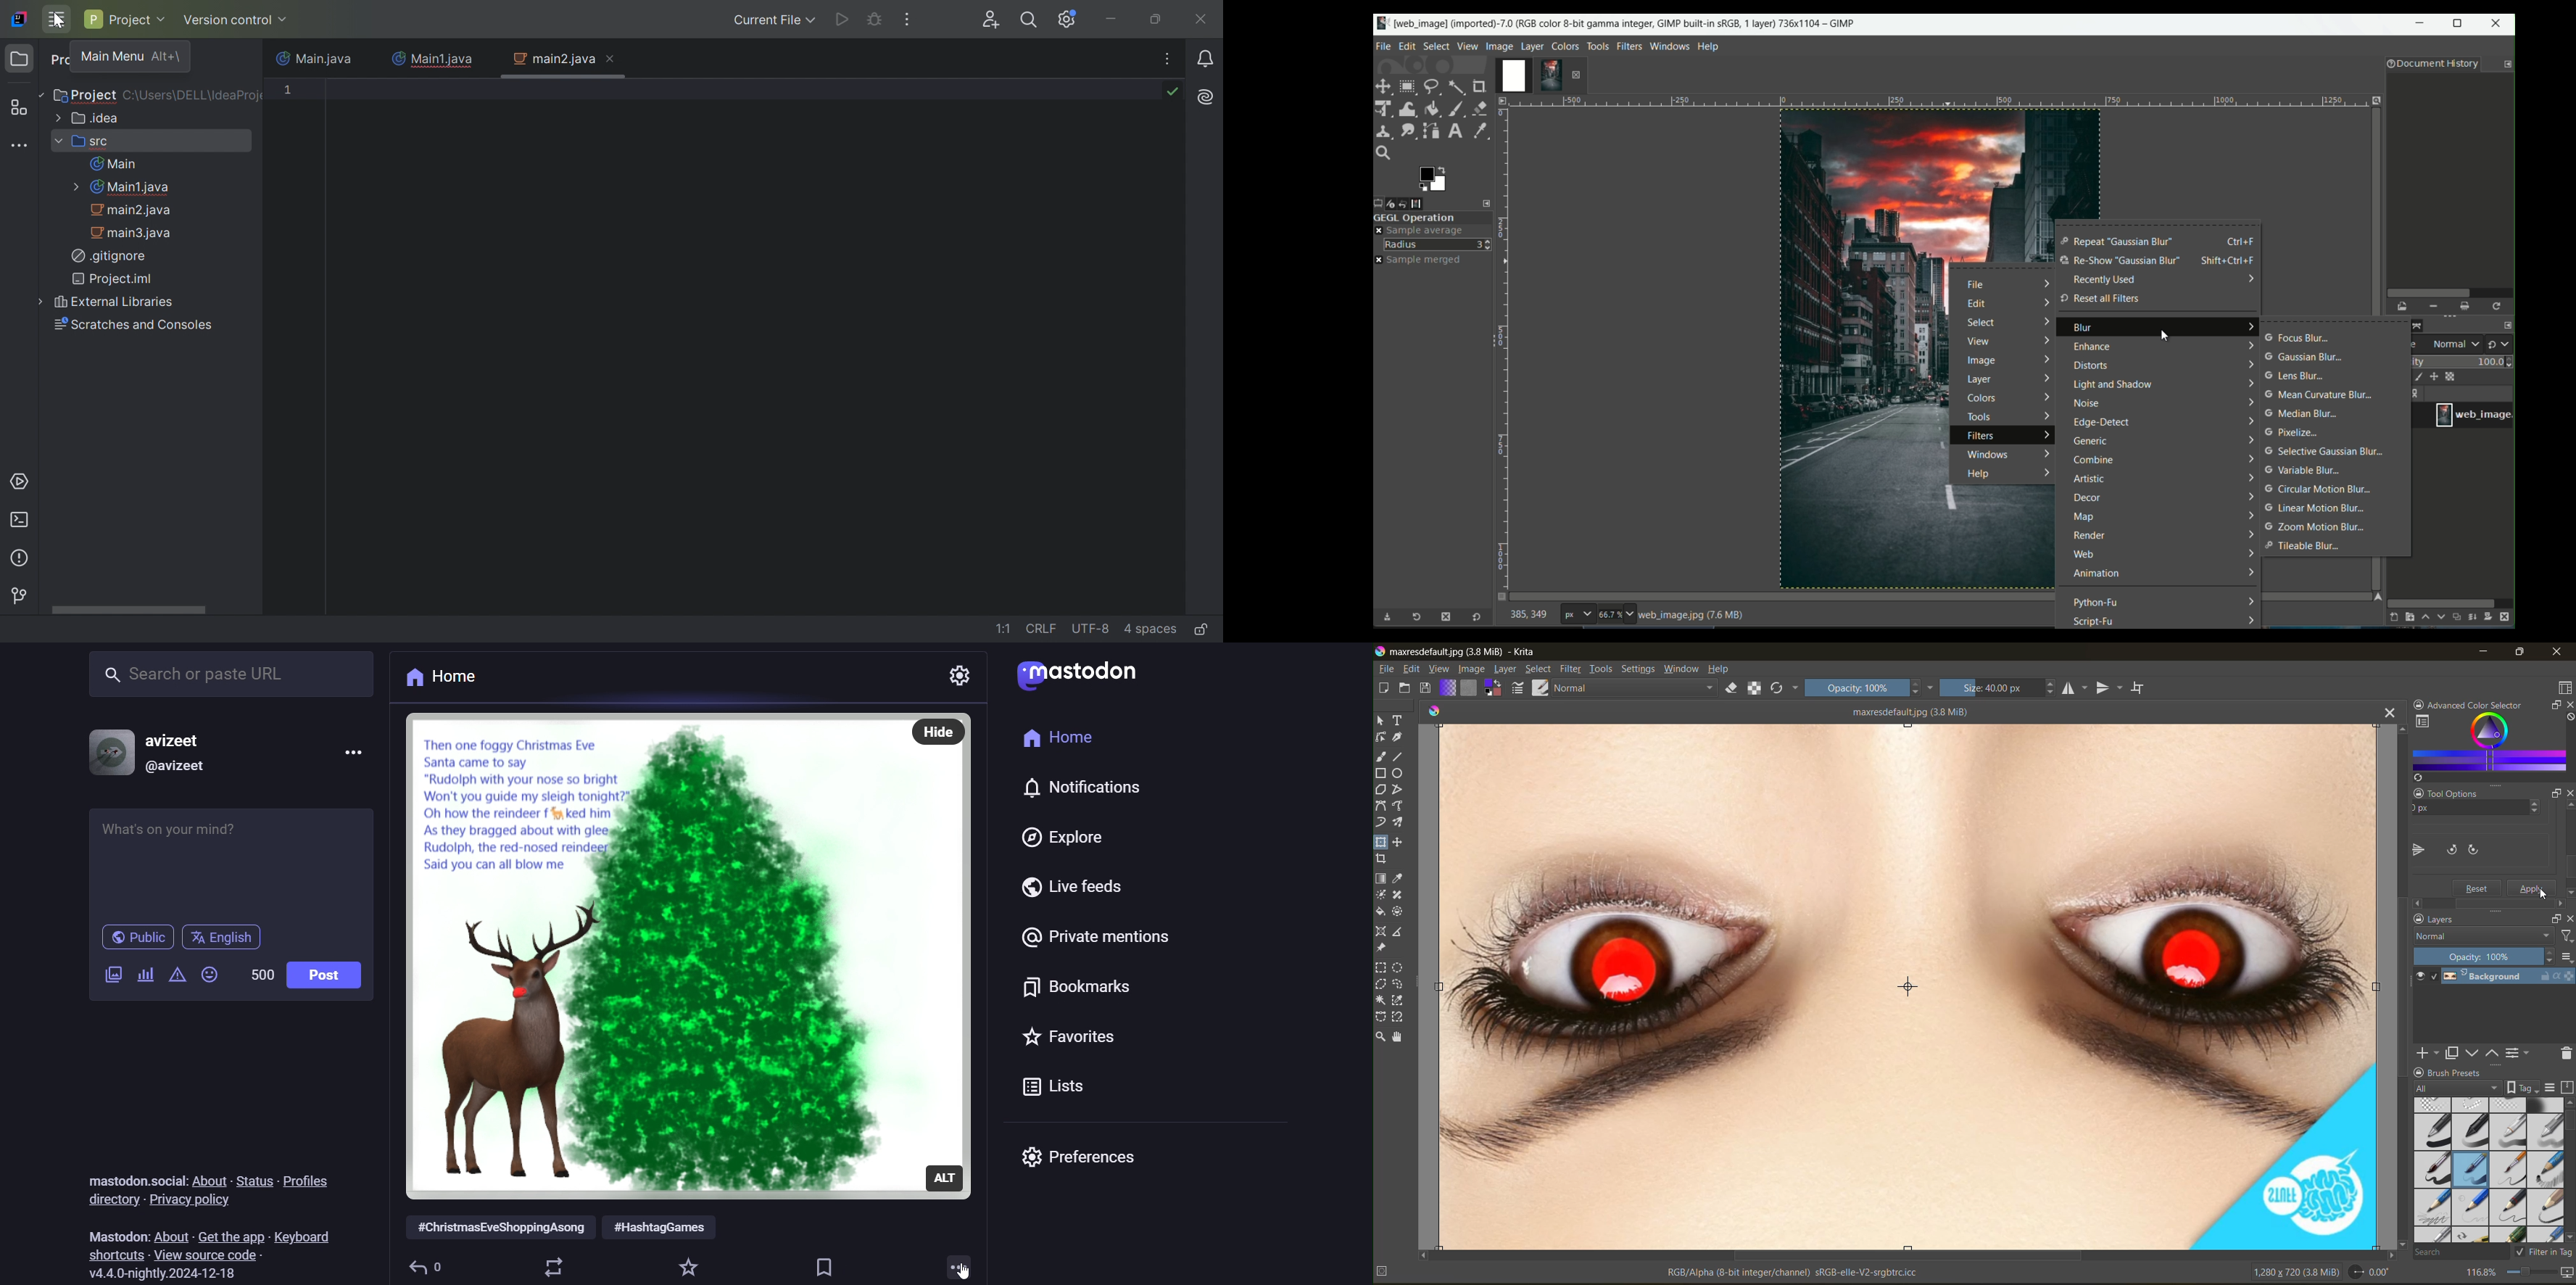  Describe the element at coordinates (1382, 984) in the screenshot. I see `tool` at that location.